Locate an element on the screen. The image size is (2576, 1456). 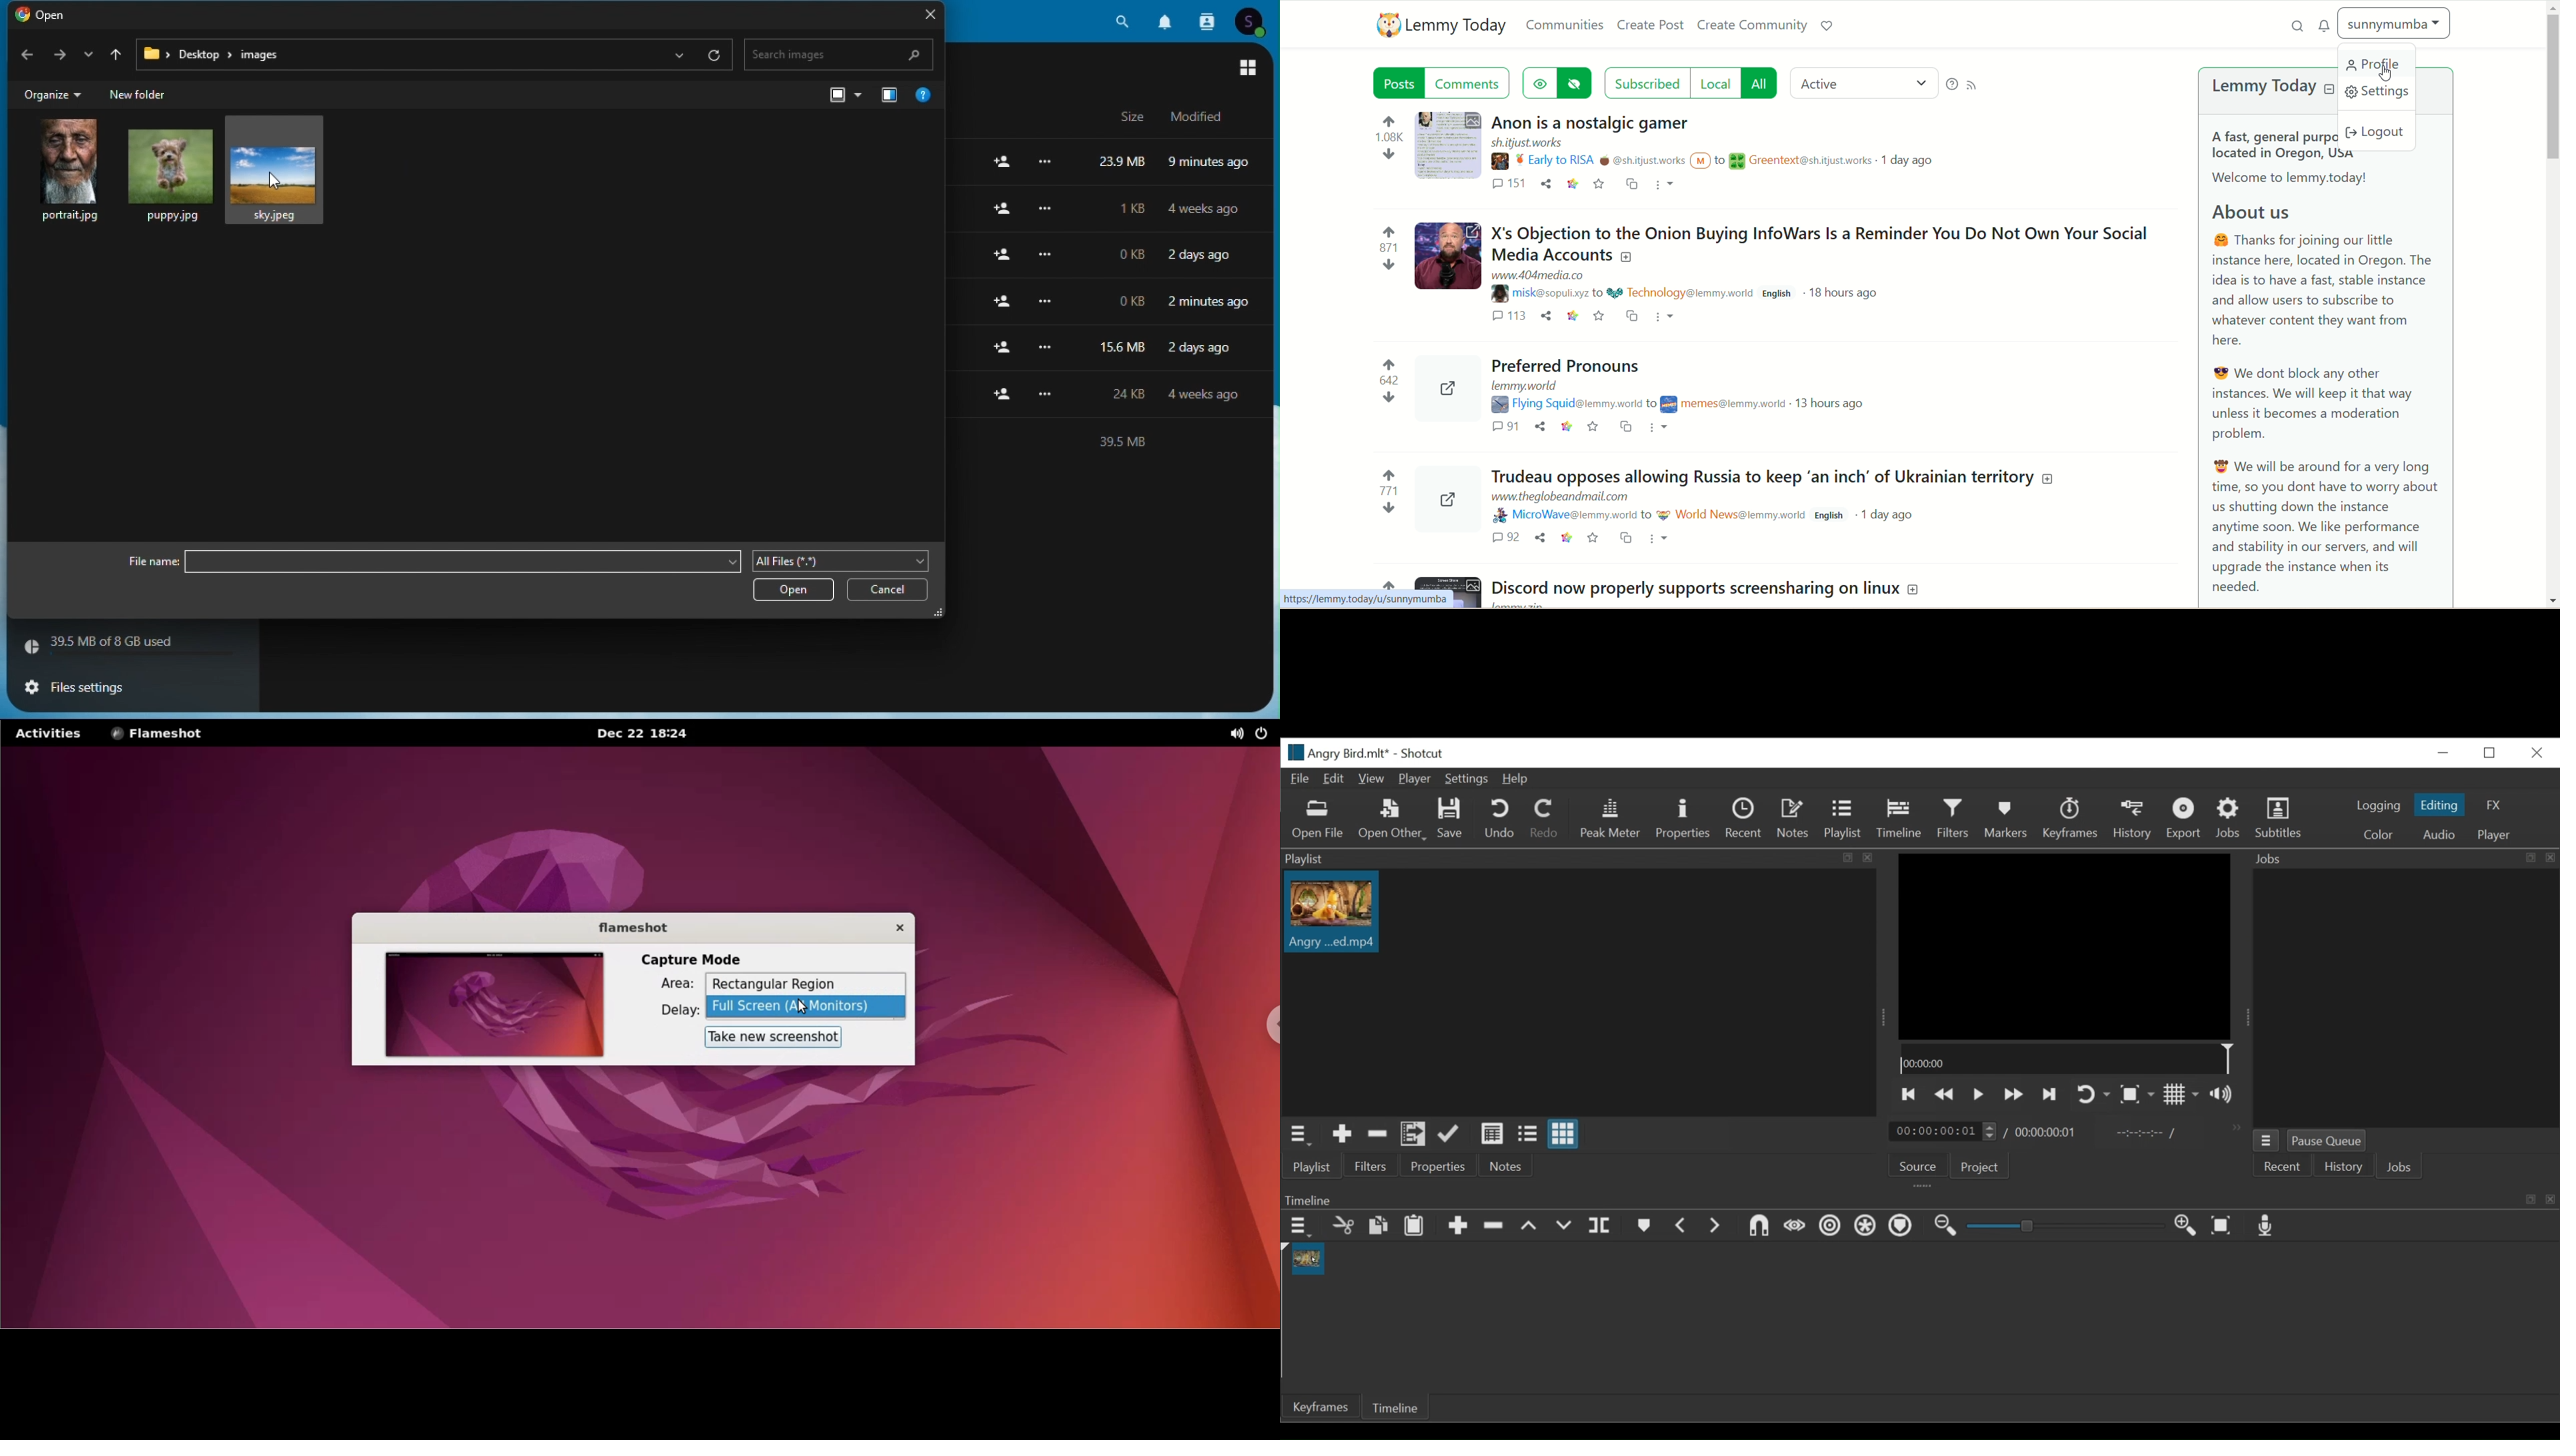
screenshot preview is located at coordinates (494, 1003).